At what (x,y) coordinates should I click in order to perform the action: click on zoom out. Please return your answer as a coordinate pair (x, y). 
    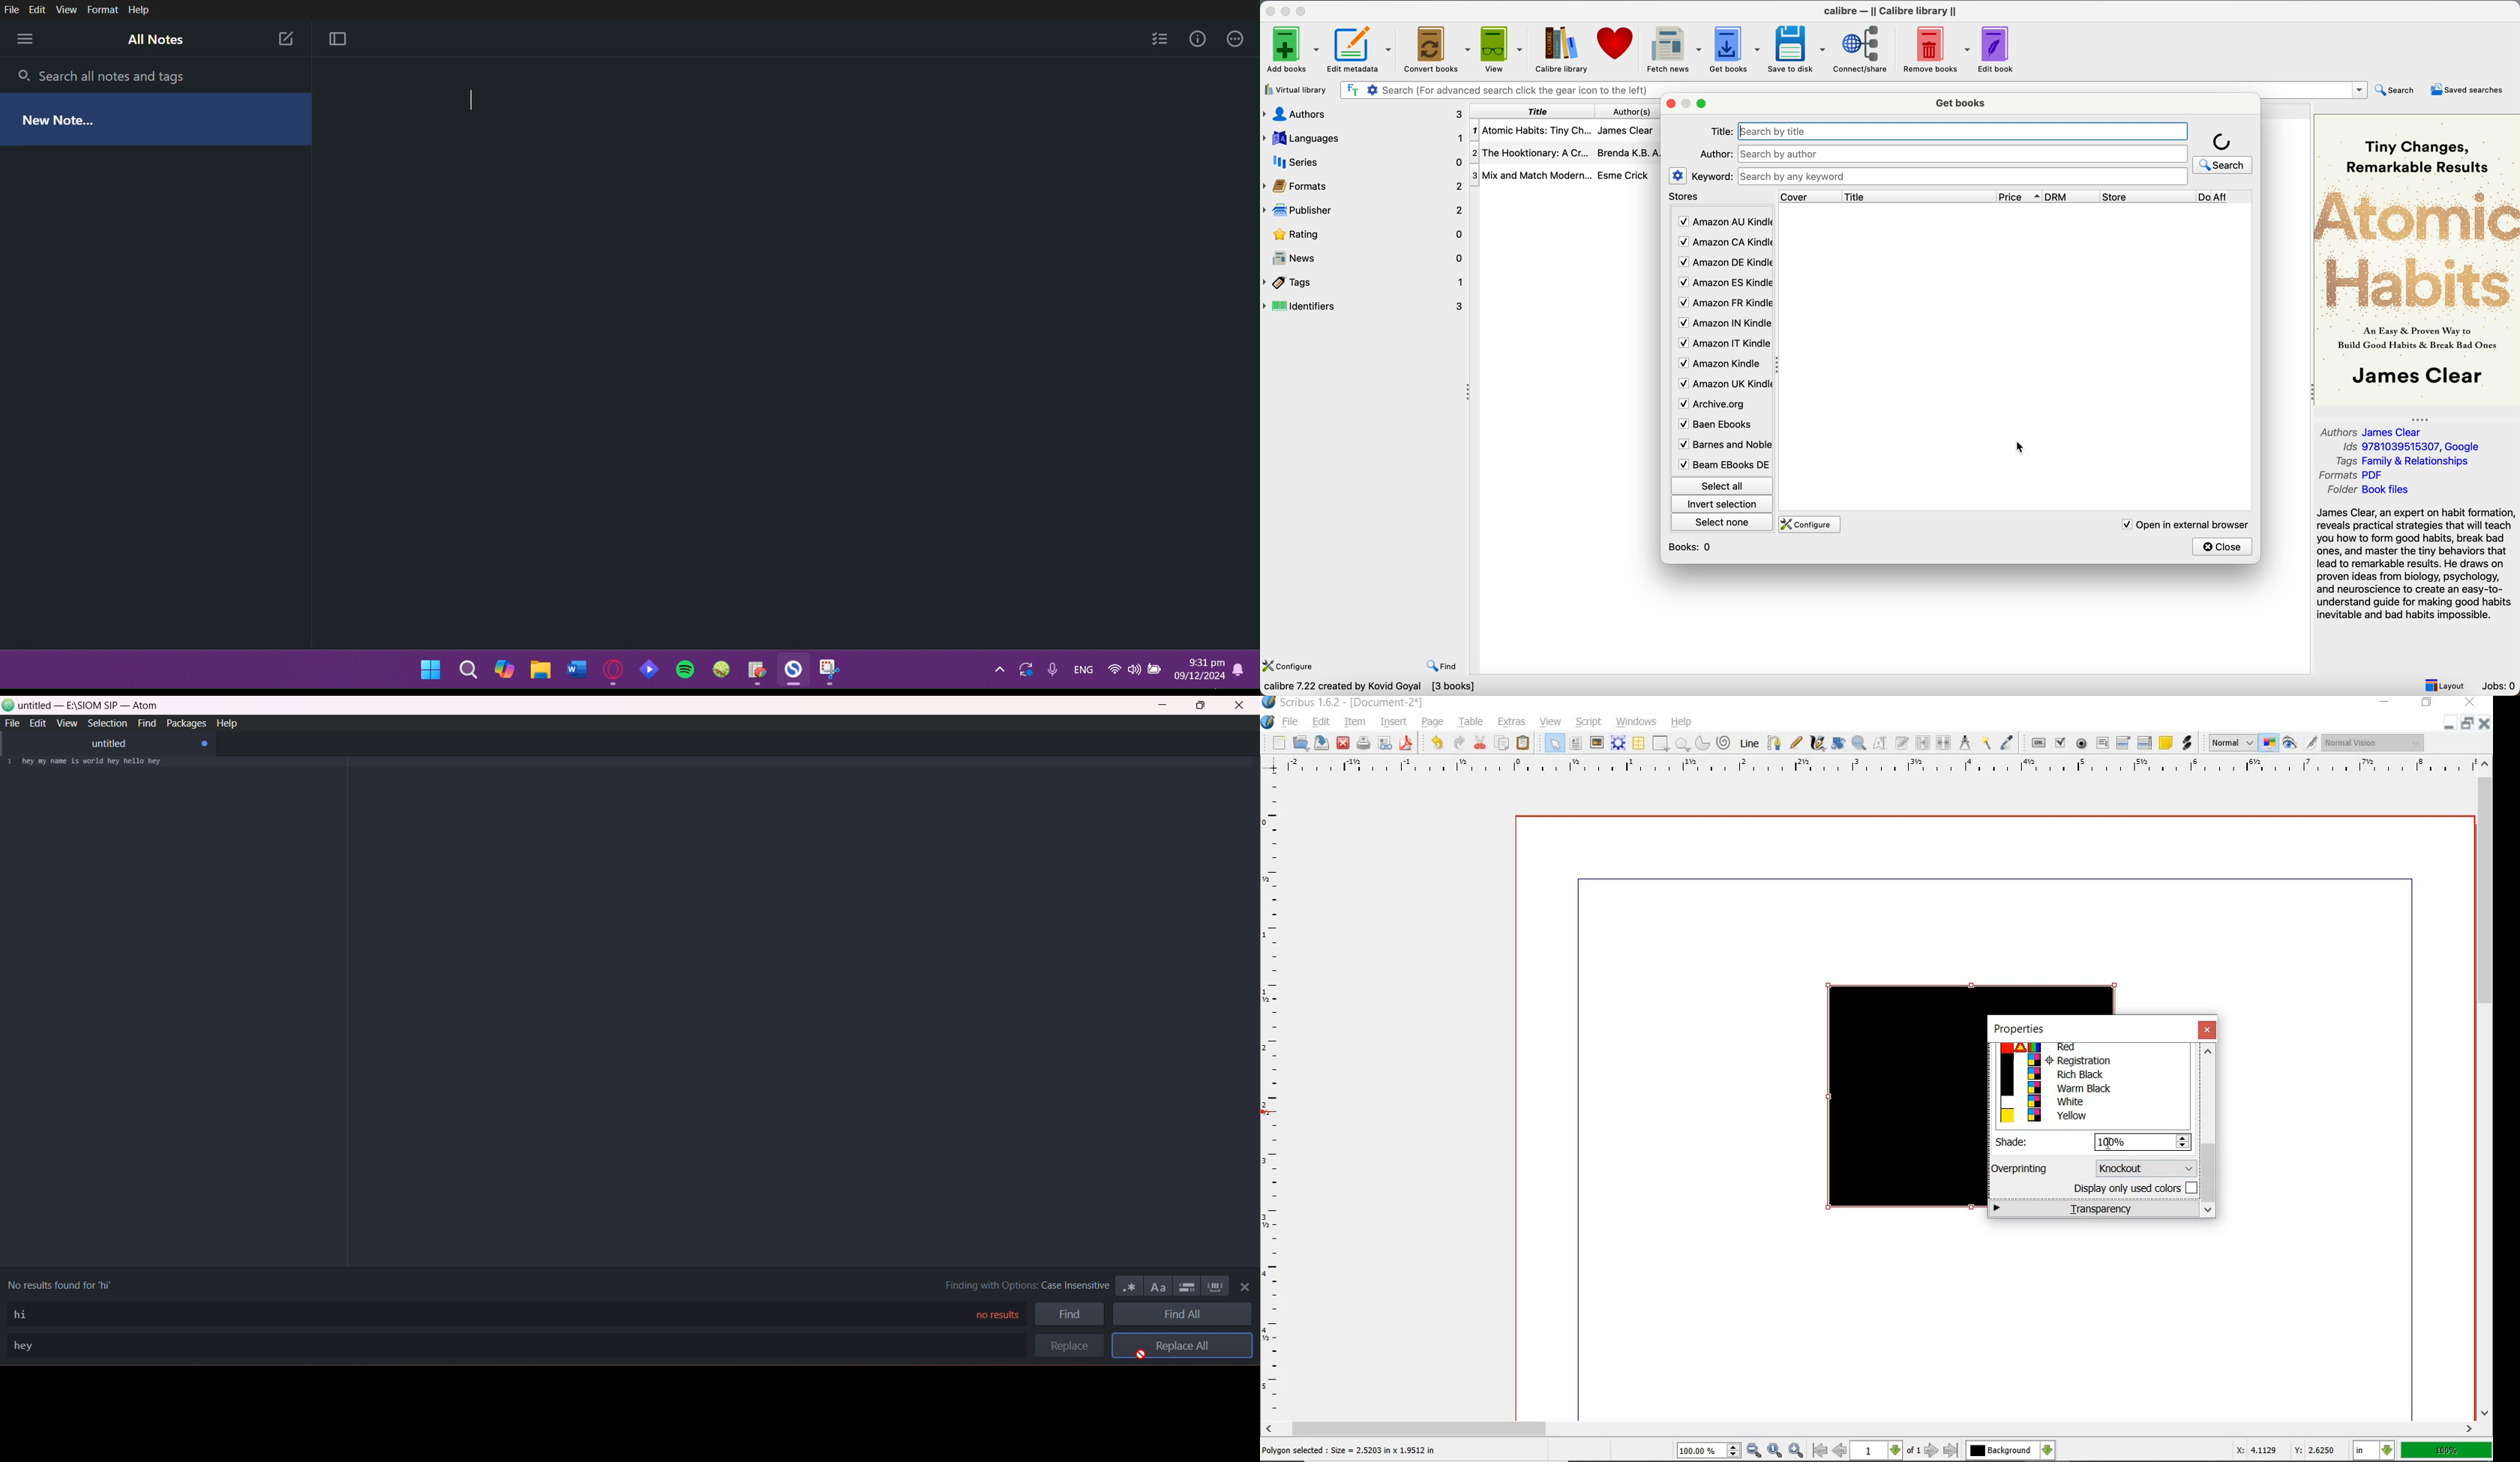
    Looking at the image, I should click on (1755, 1450).